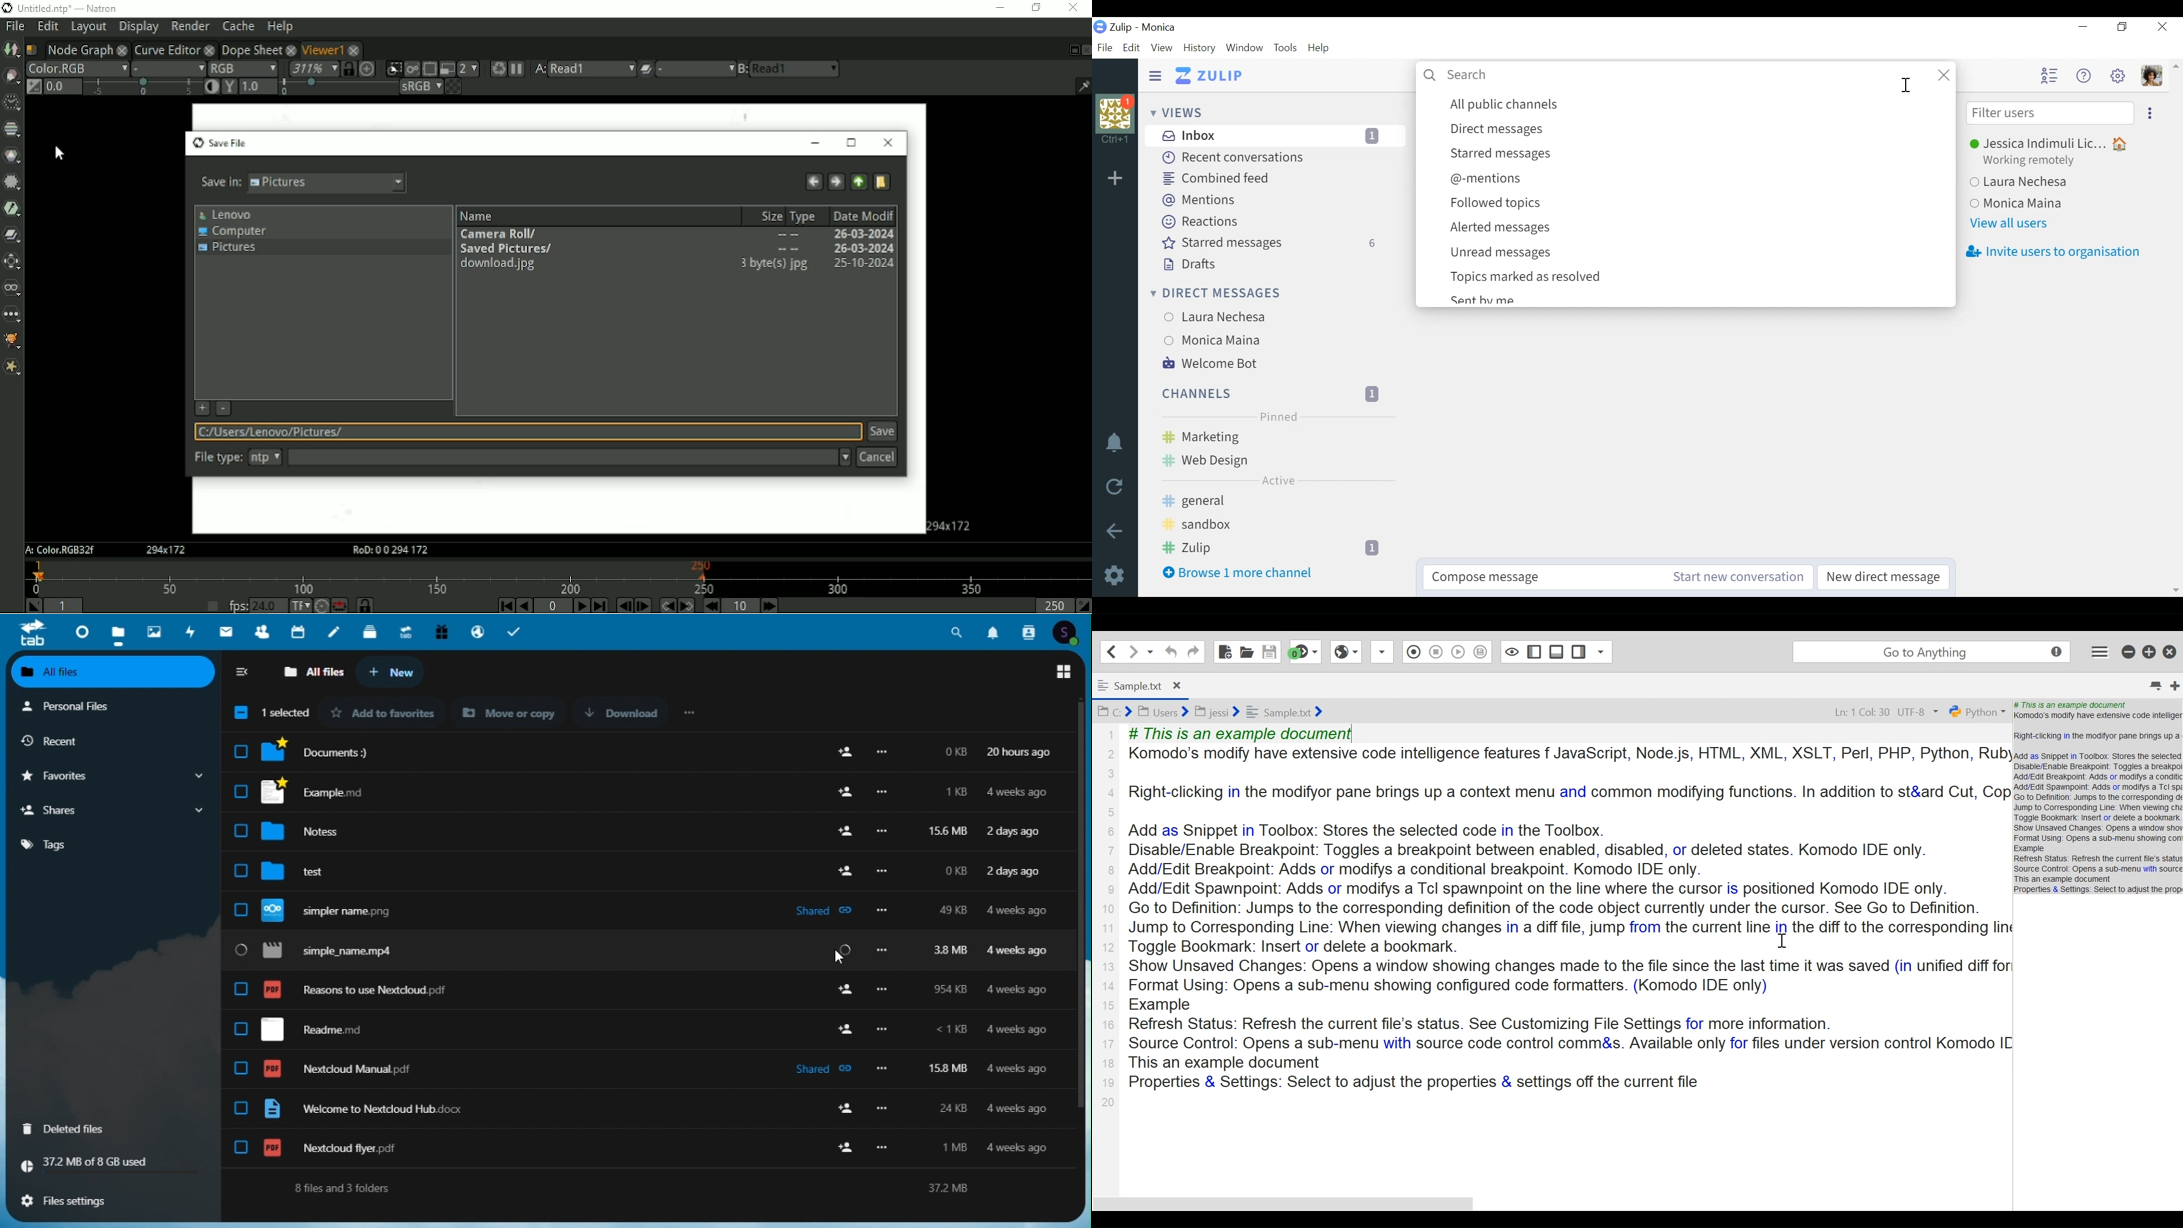 This screenshot has height=1232, width=2184. What do you see at coordinates (299, 632) in the screenshot?
I see `Calendar` at bounding box center [299, 632].